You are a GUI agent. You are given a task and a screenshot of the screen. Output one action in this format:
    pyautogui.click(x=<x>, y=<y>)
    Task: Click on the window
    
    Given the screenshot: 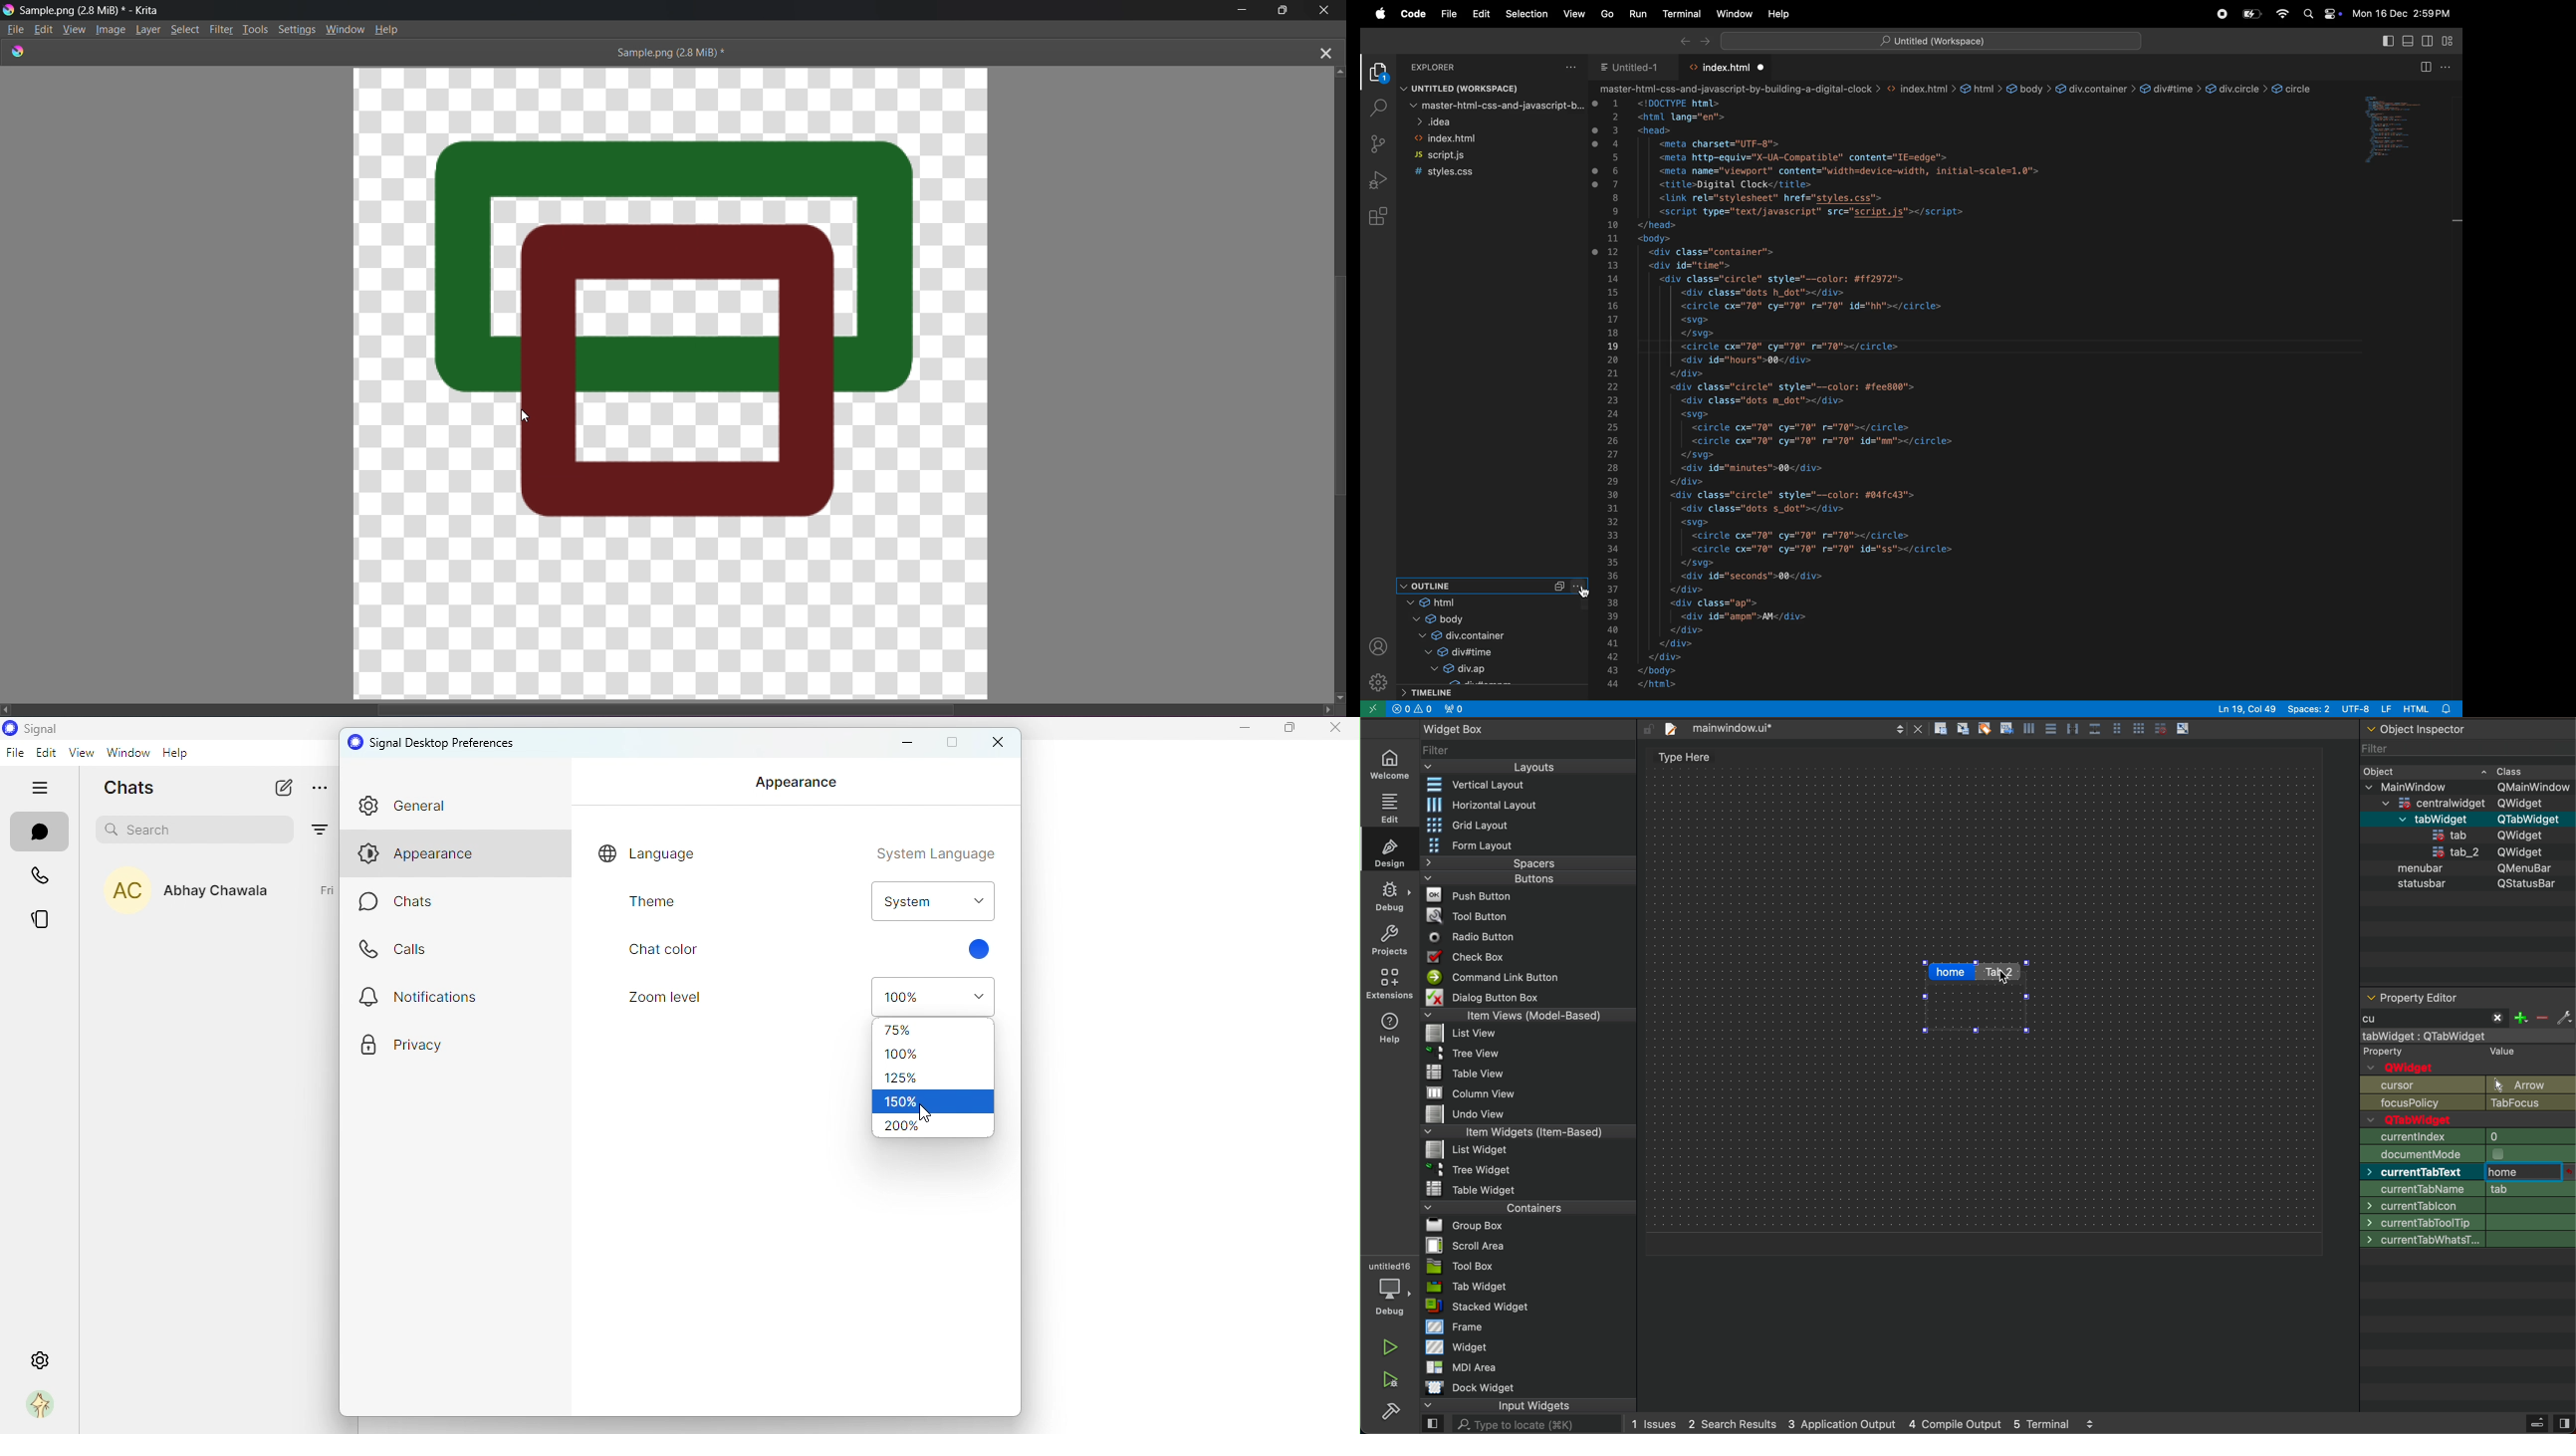 What is the action you would take?
    pyautogui.click(x=126, y=755)
    